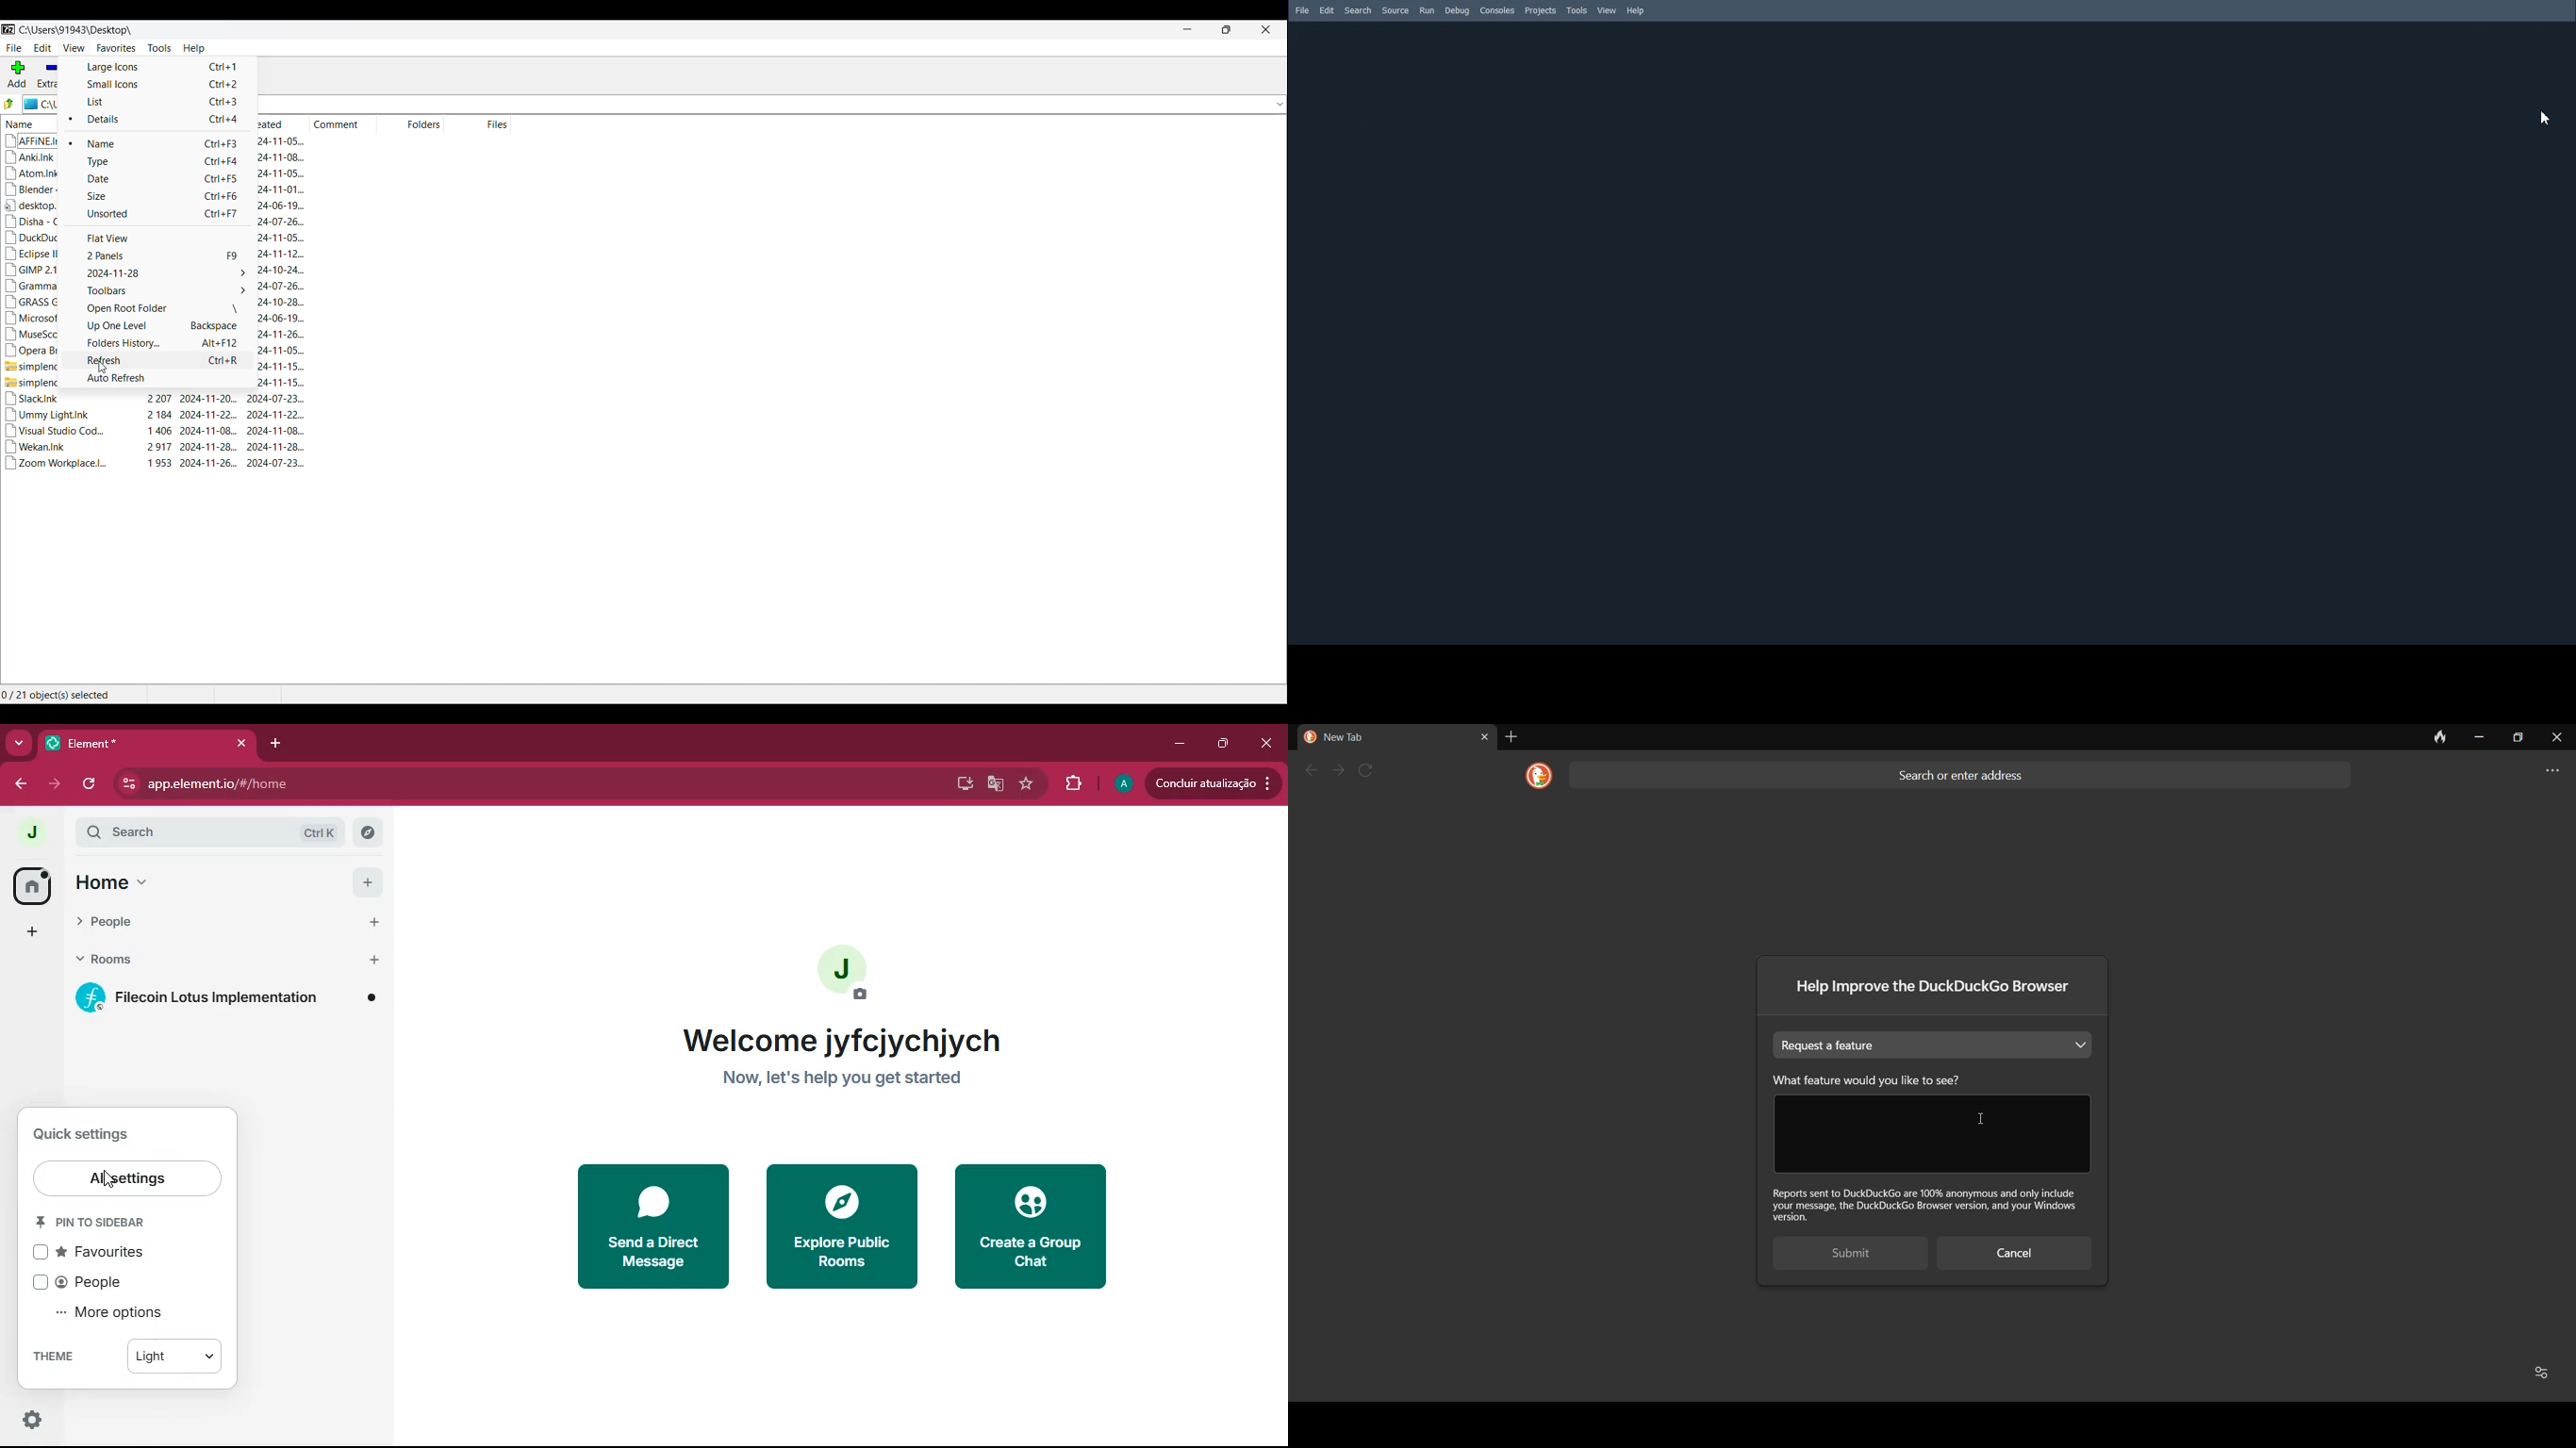 The width and height of the screenshot is (2576, 1456). Describe the element at coordinates (343, 123) in the screenshot. I see `Comment` at that location.